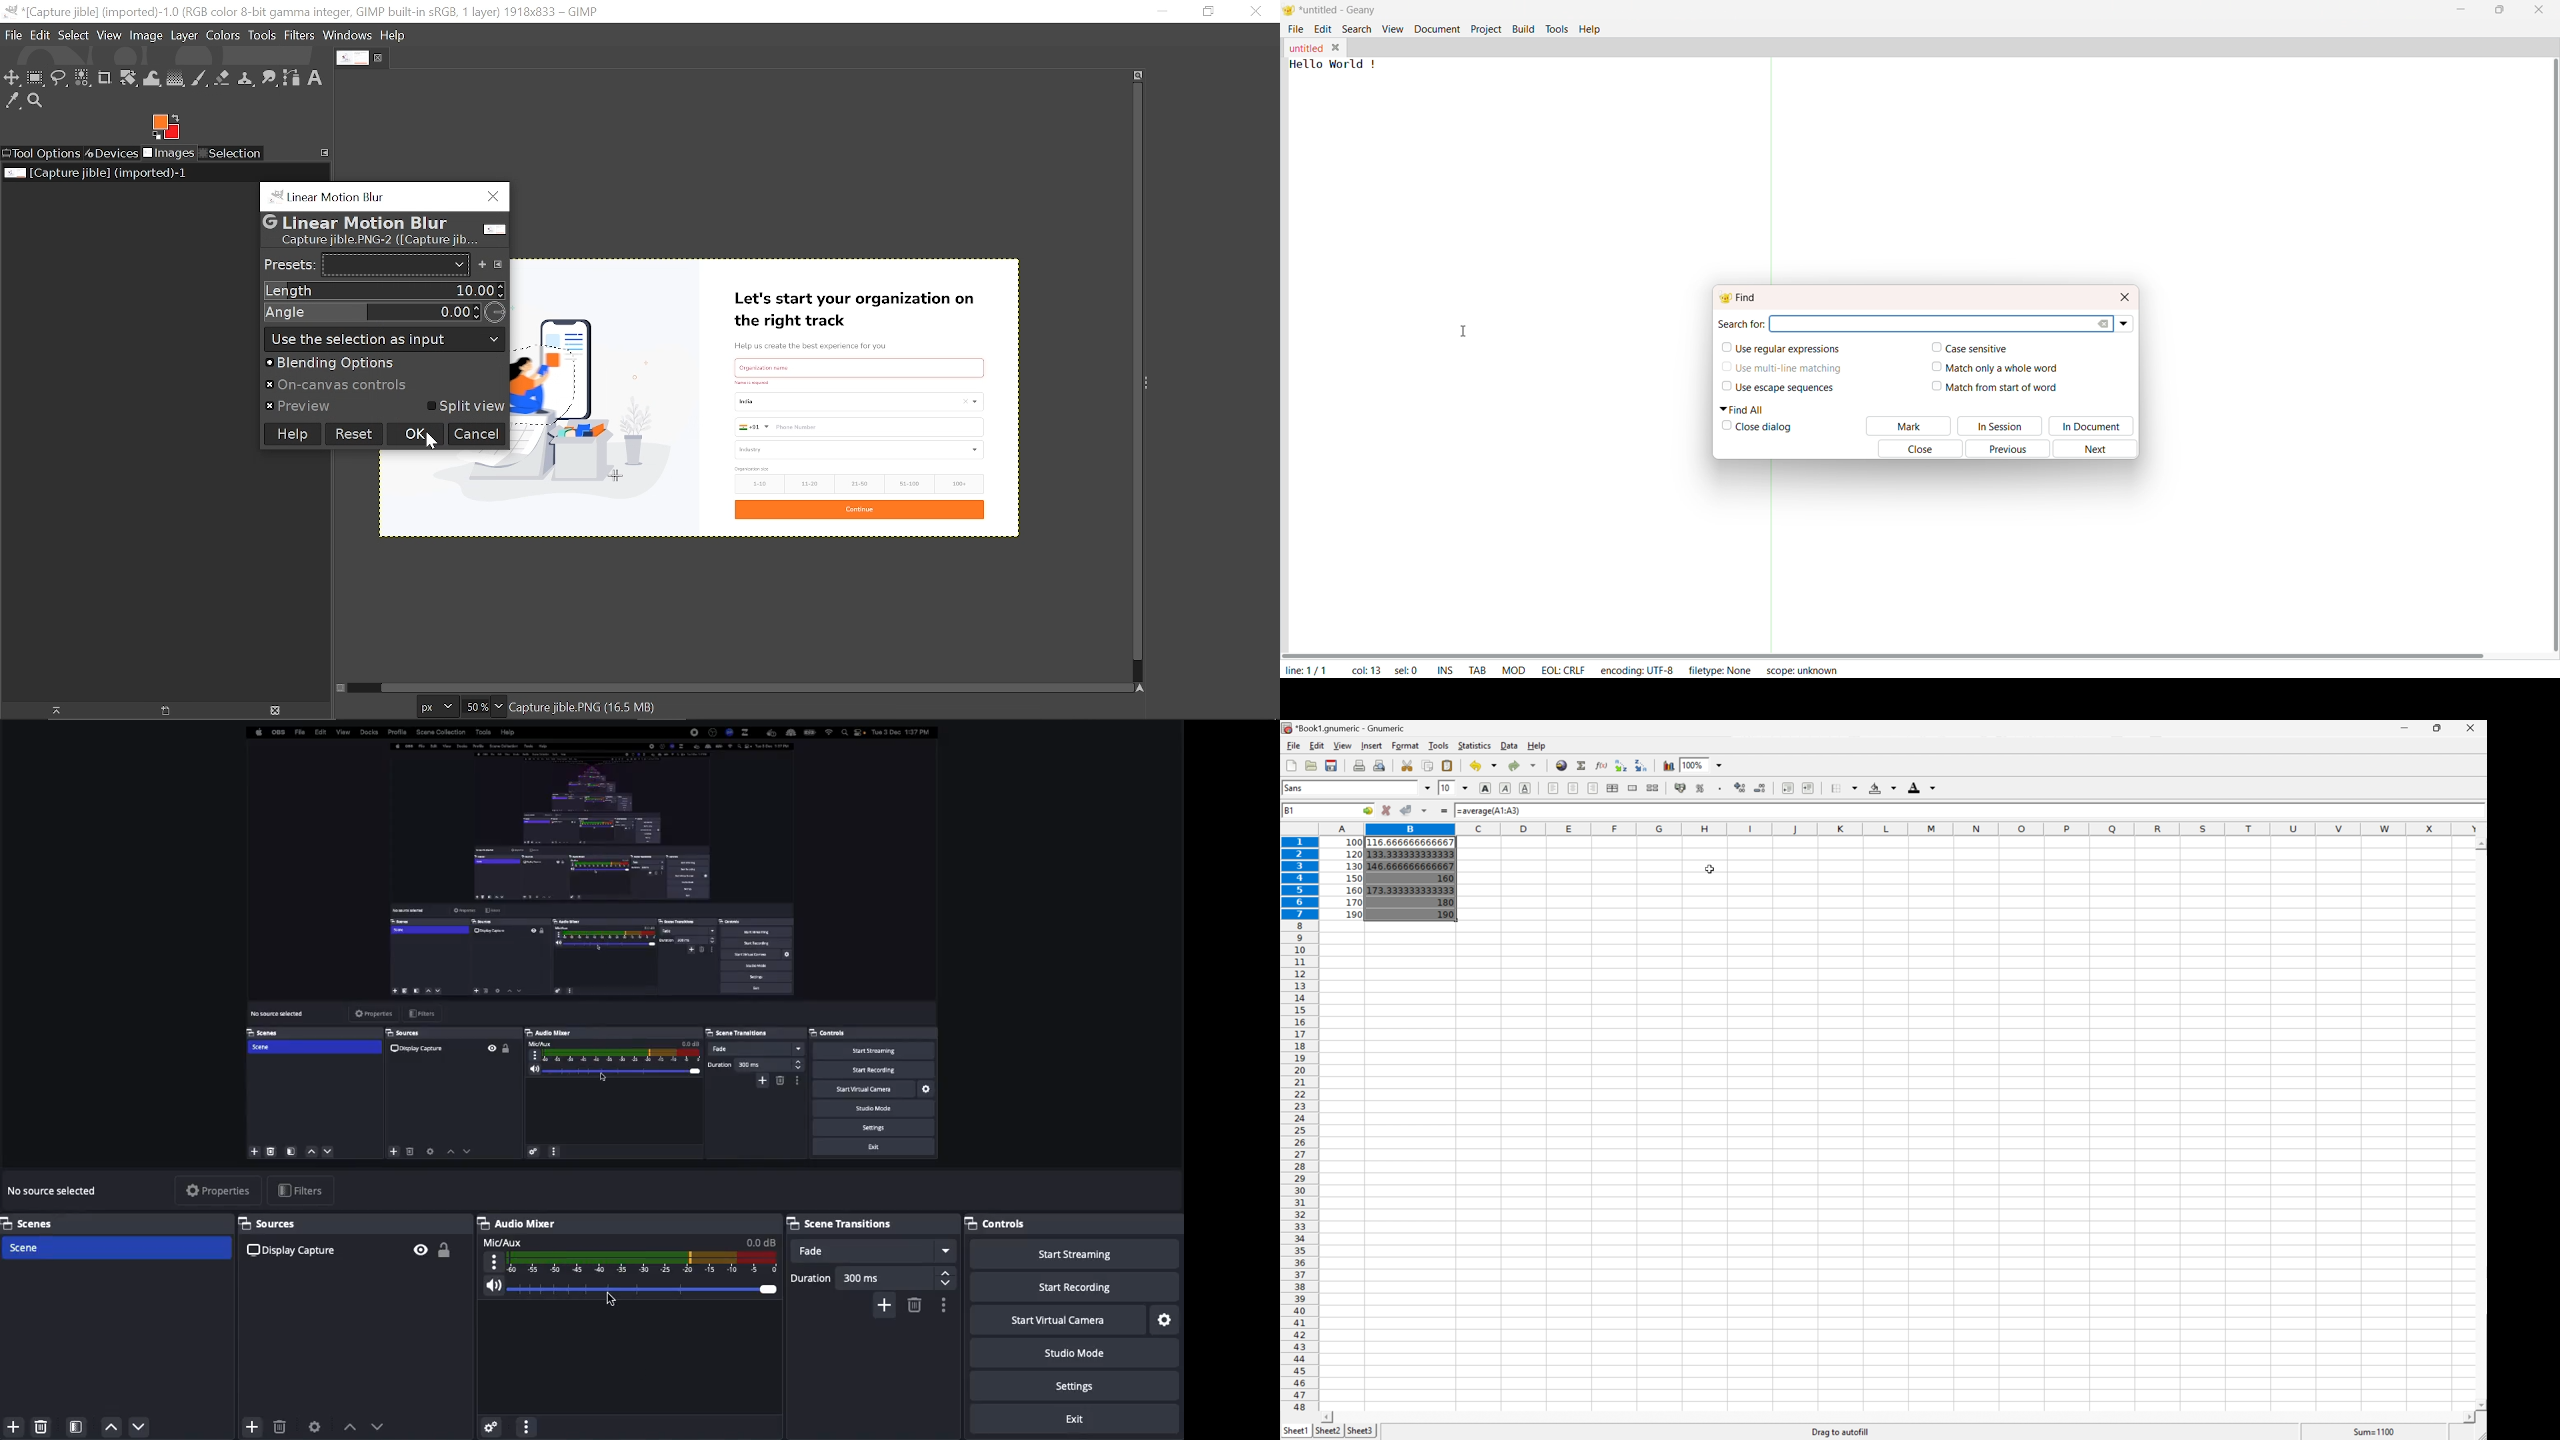 This screenshot has width=2576, height=1456. Describe the element at coordinates (1509, 744) in the screenshot. I see `Data` at that location.